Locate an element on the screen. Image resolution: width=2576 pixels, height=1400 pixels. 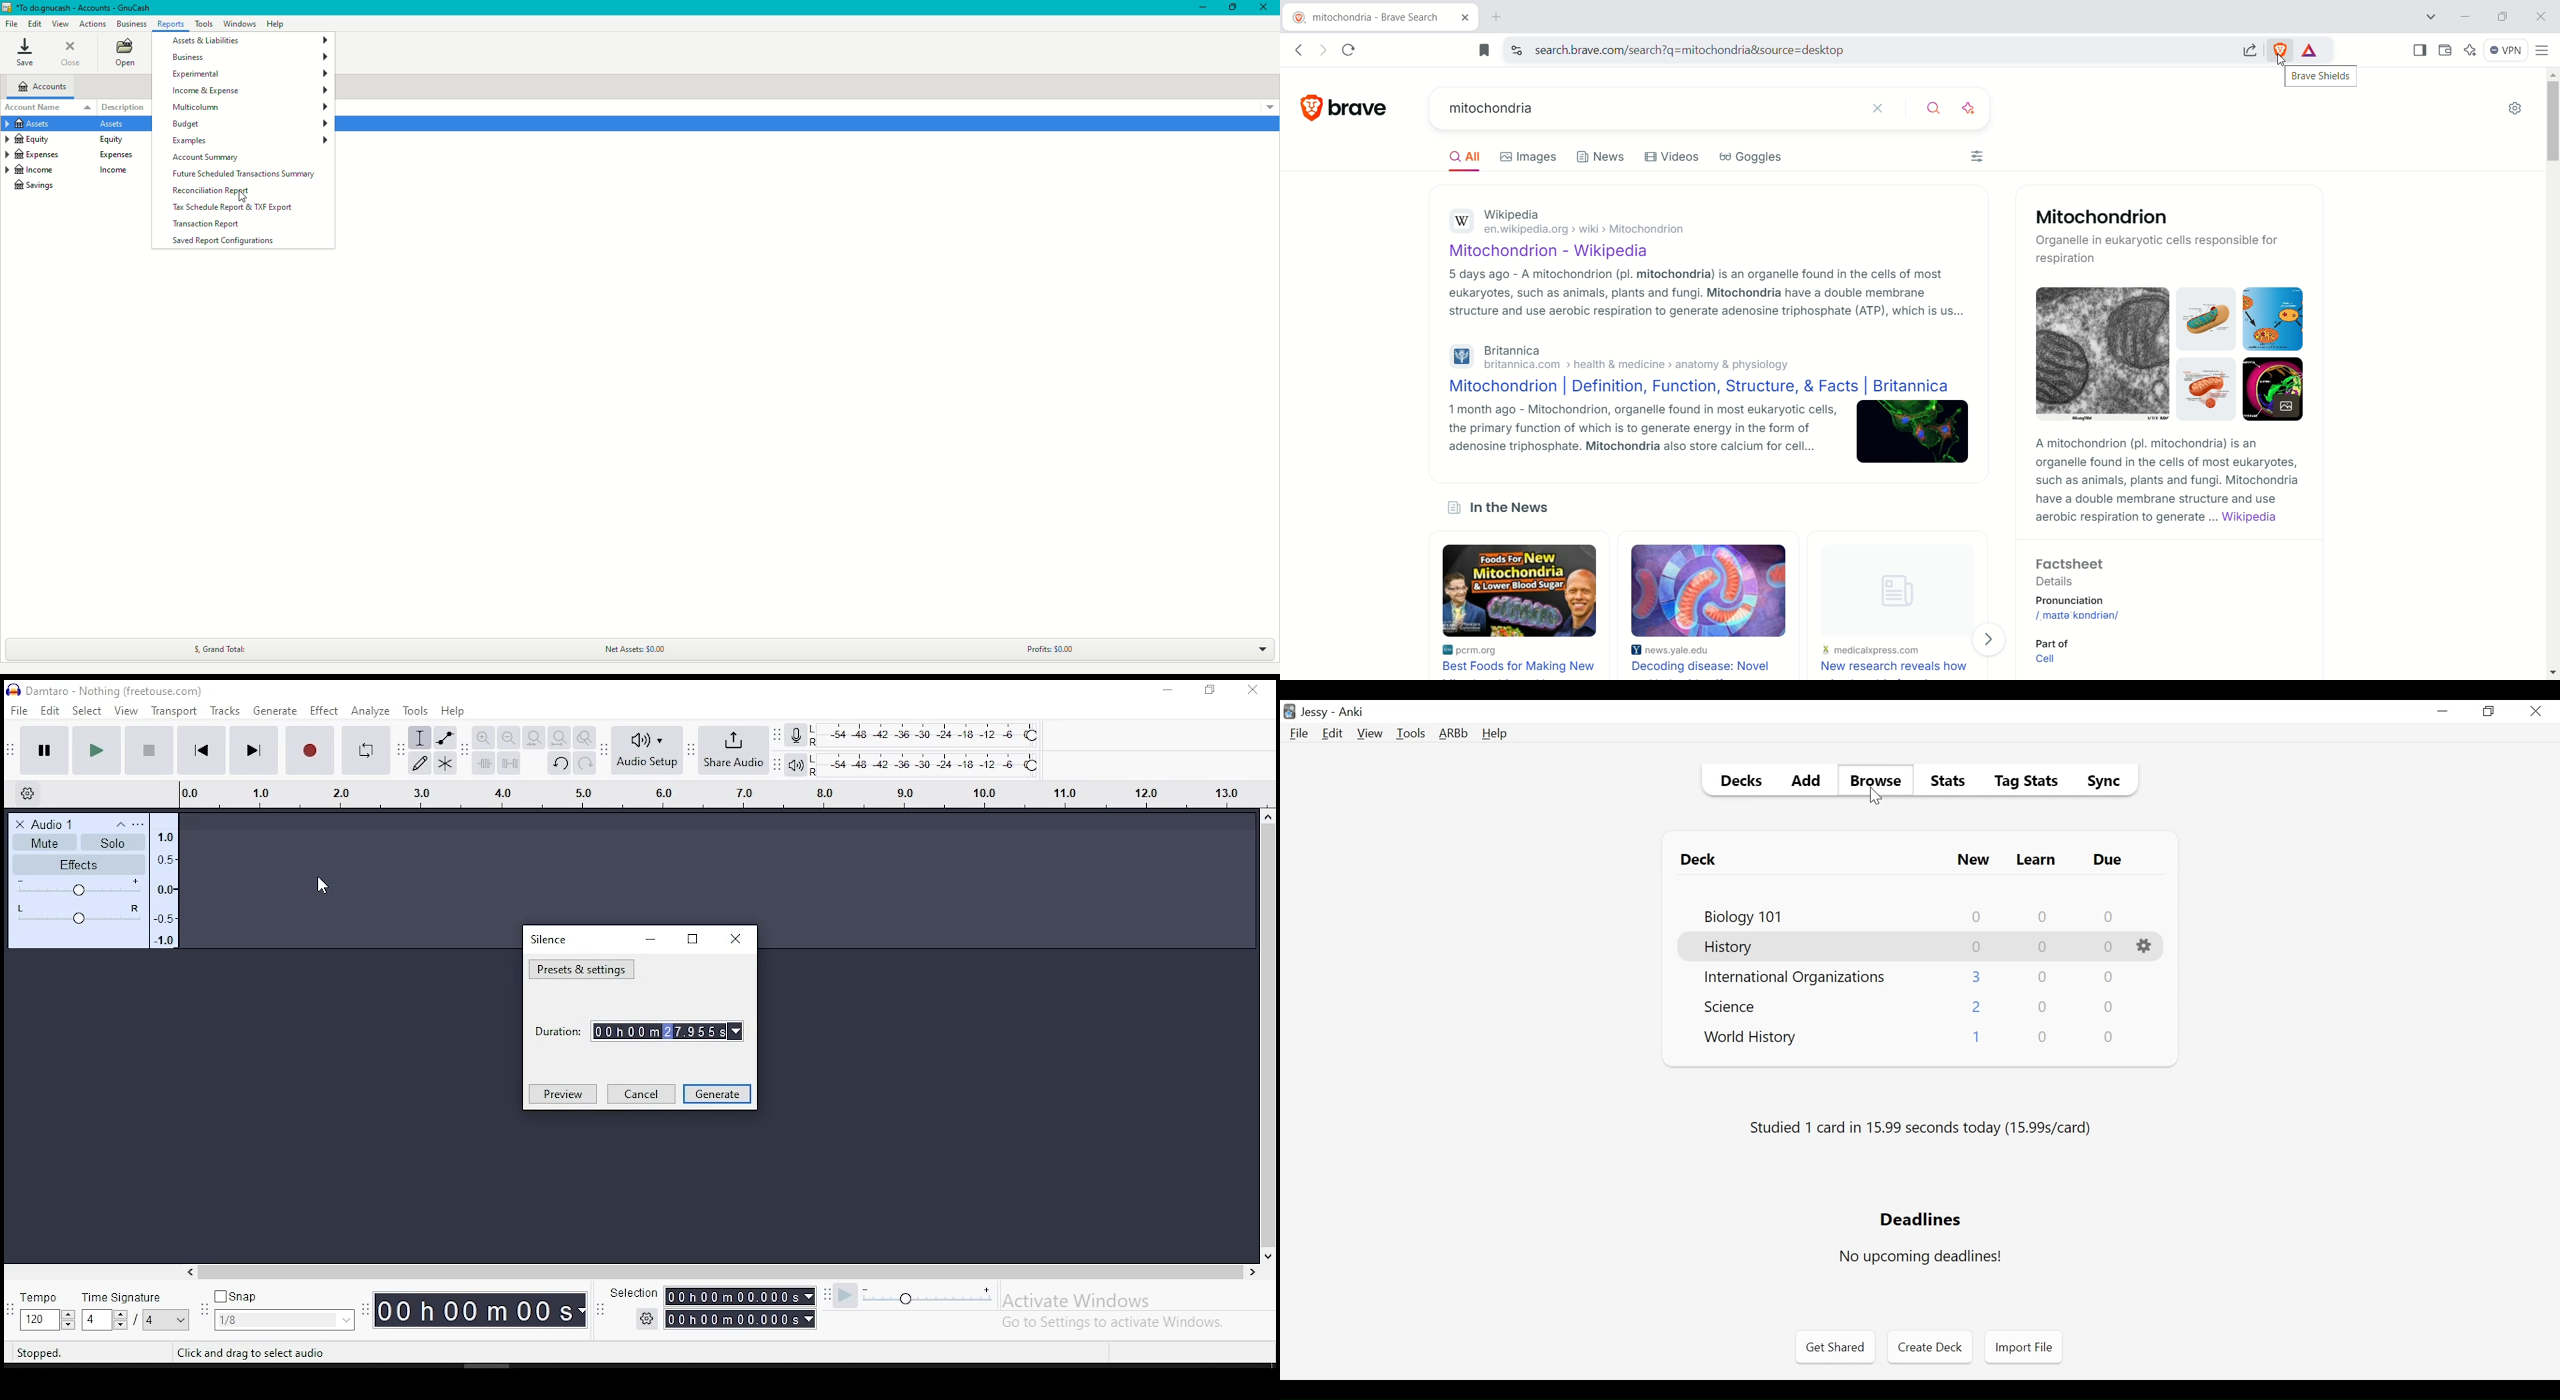
Timer with settings is located at coordinates (721, 1323).